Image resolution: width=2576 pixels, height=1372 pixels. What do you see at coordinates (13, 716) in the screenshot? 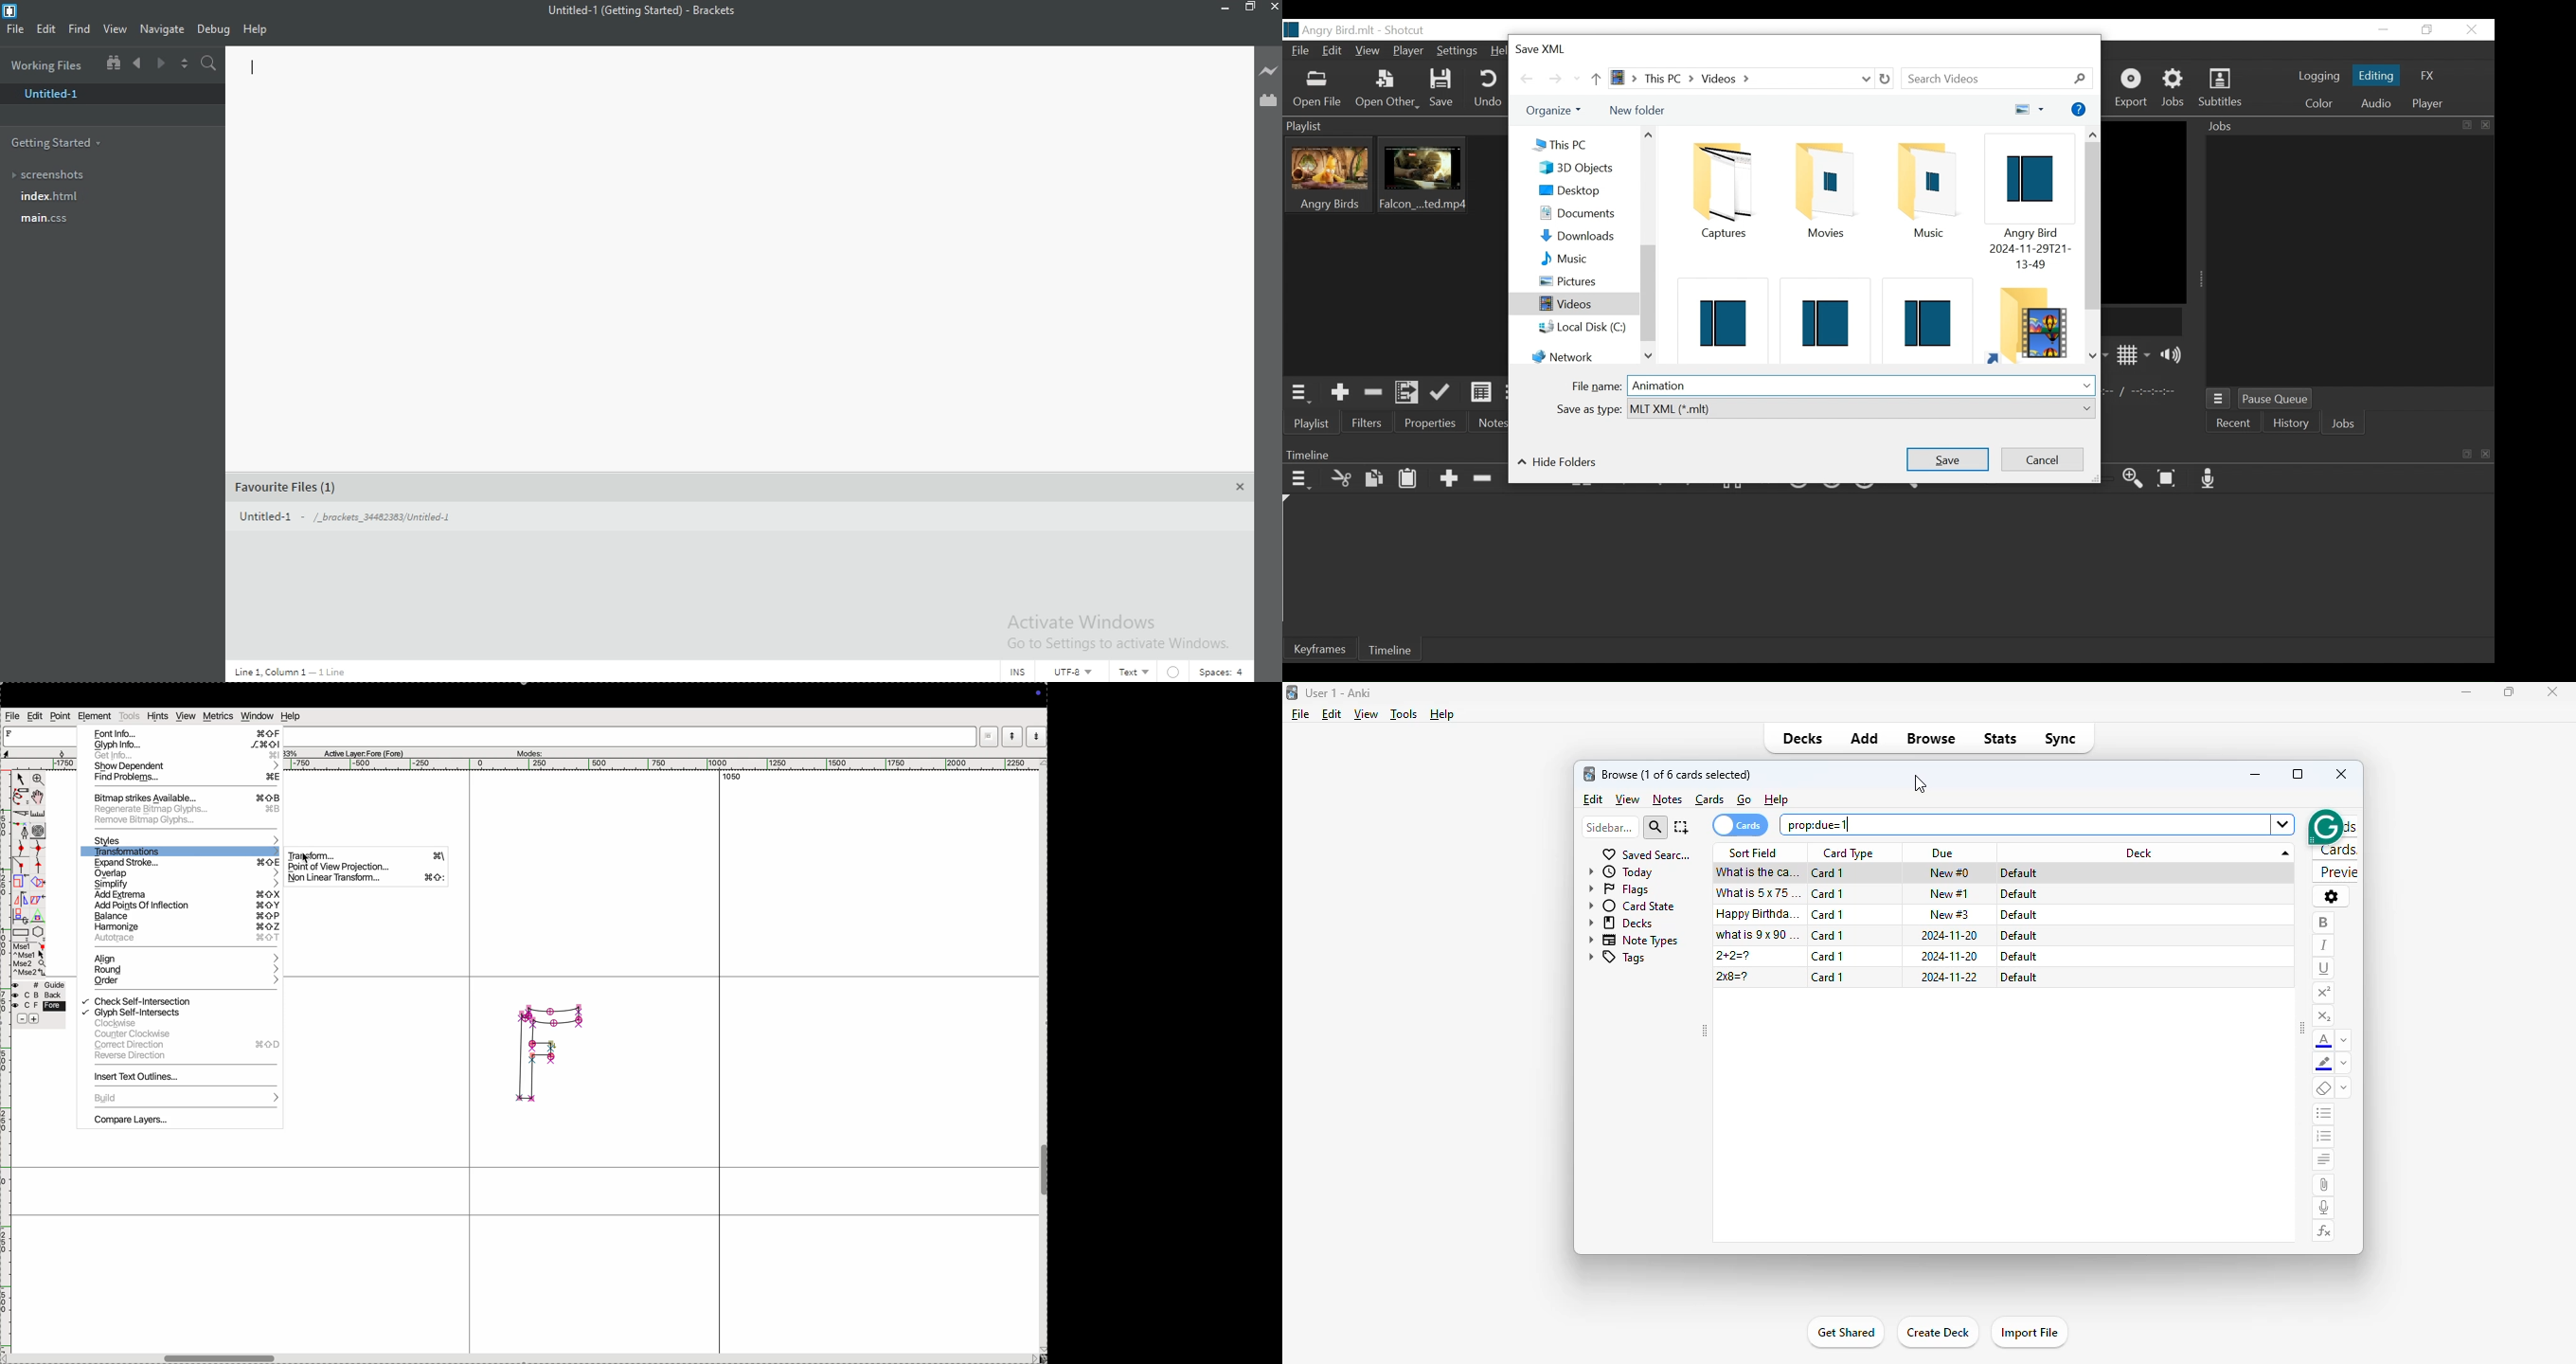
I see `file` at bounding box center [13, 716].